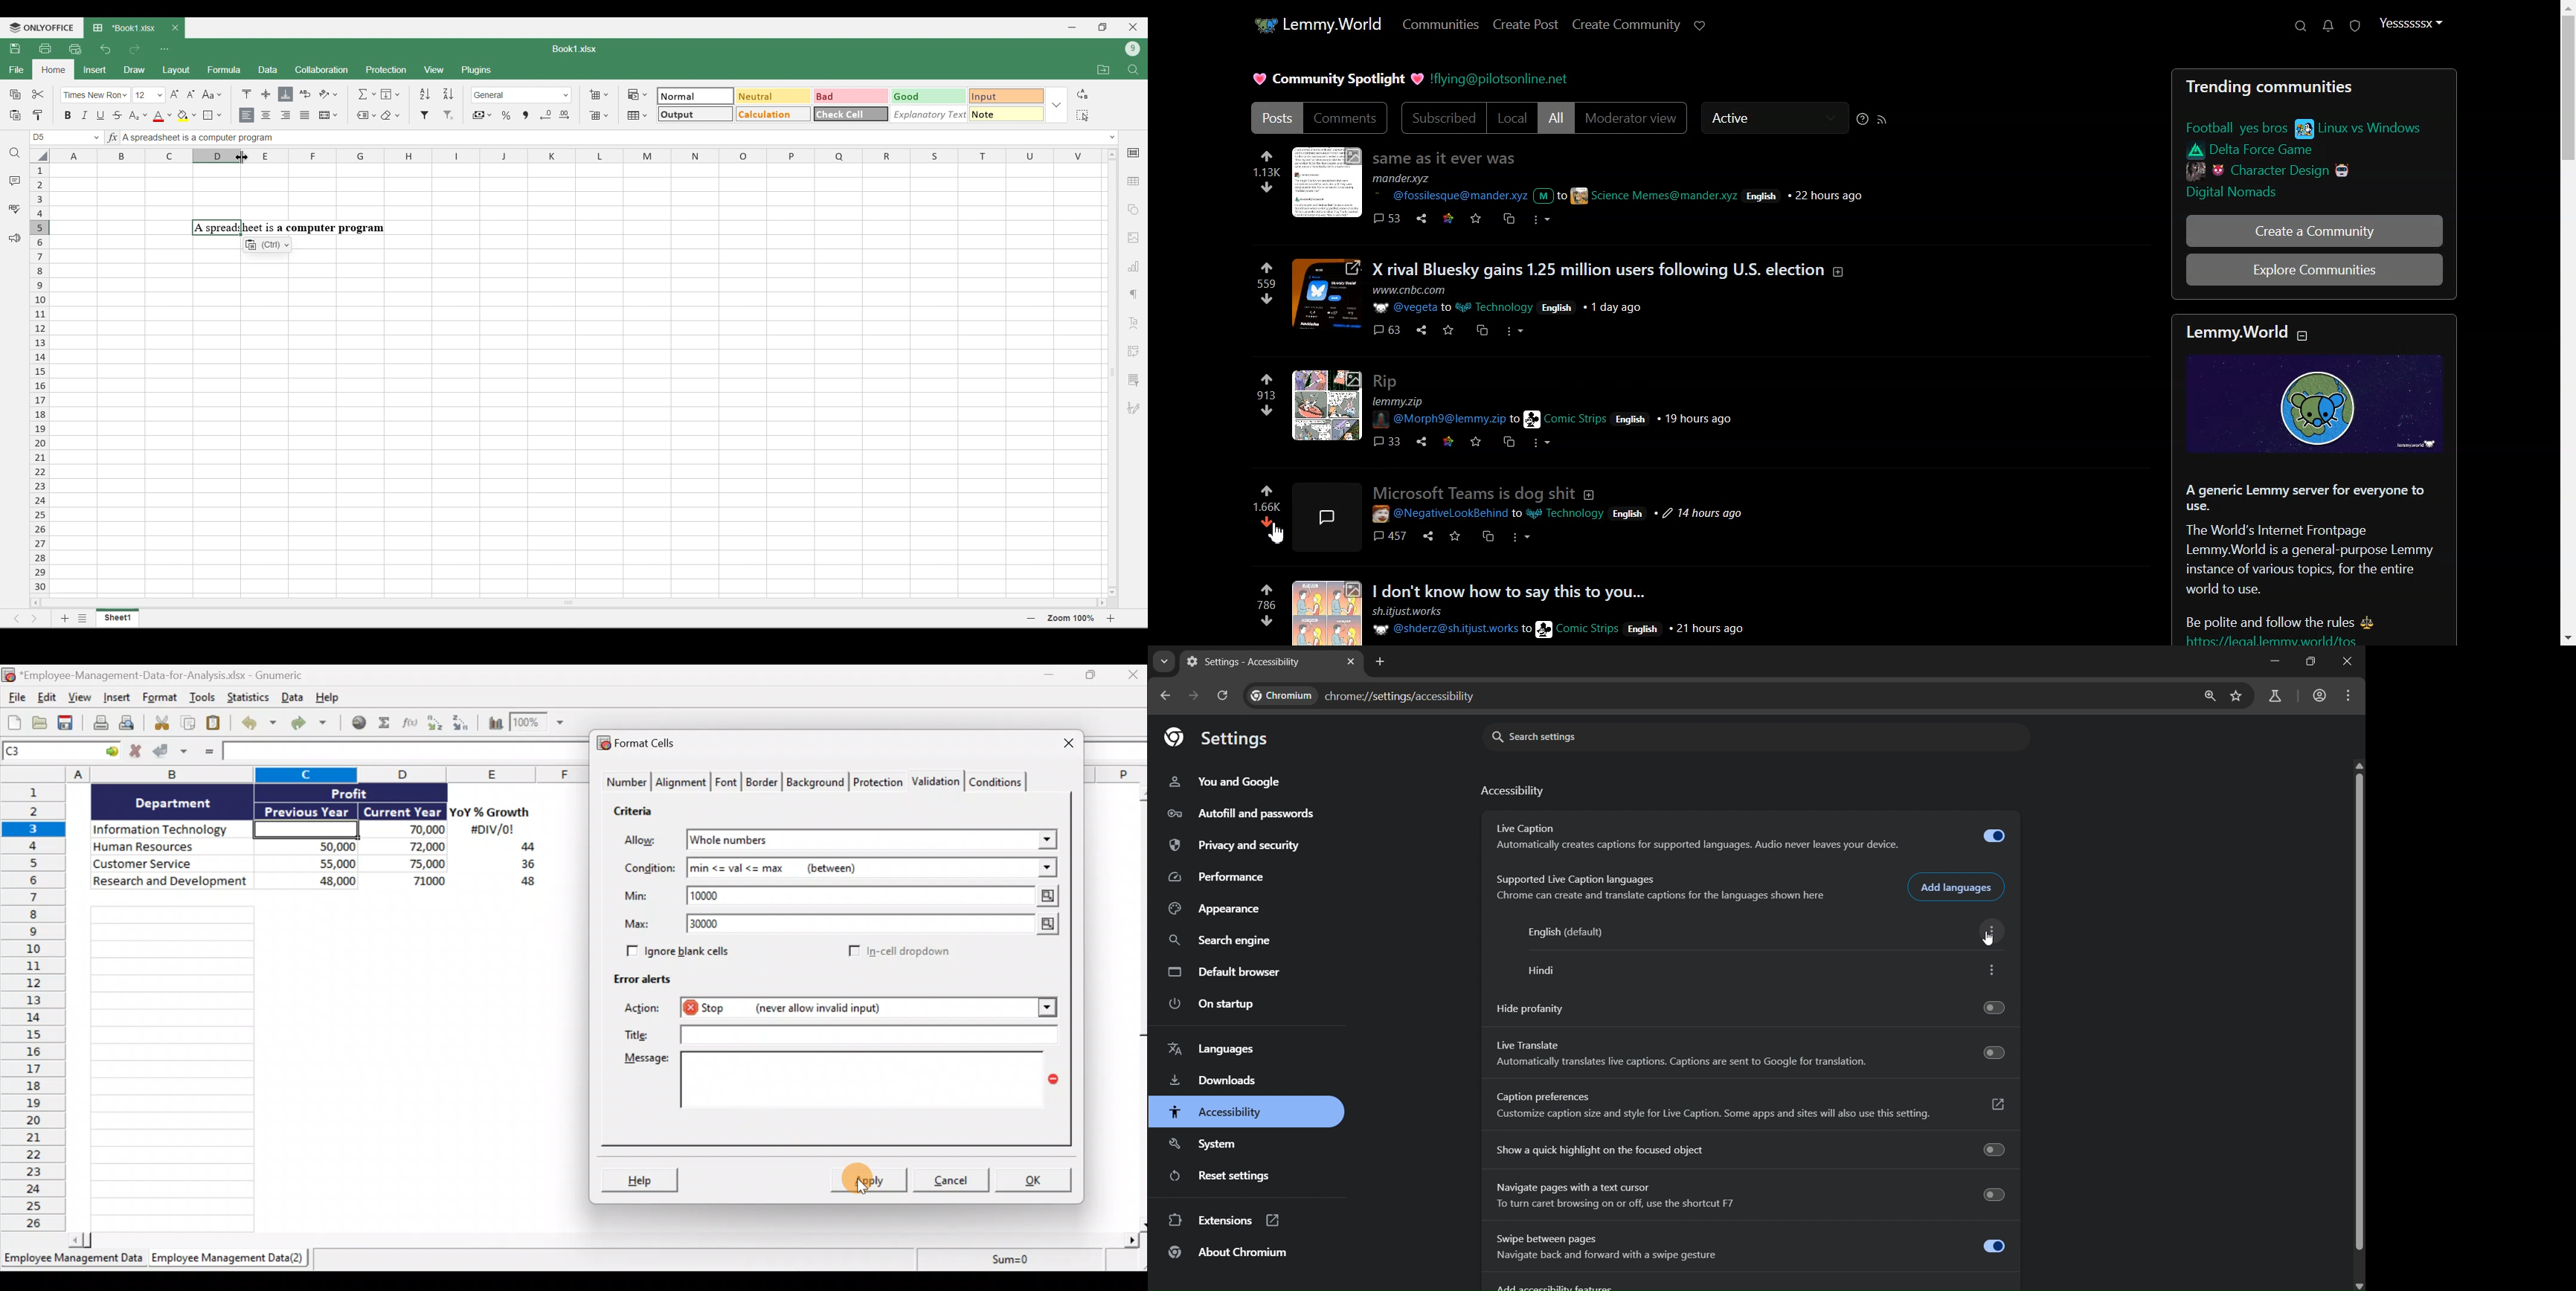  Describe the element at coordinates (1133, 49) in the screenshot. I see `Current account` at that location.